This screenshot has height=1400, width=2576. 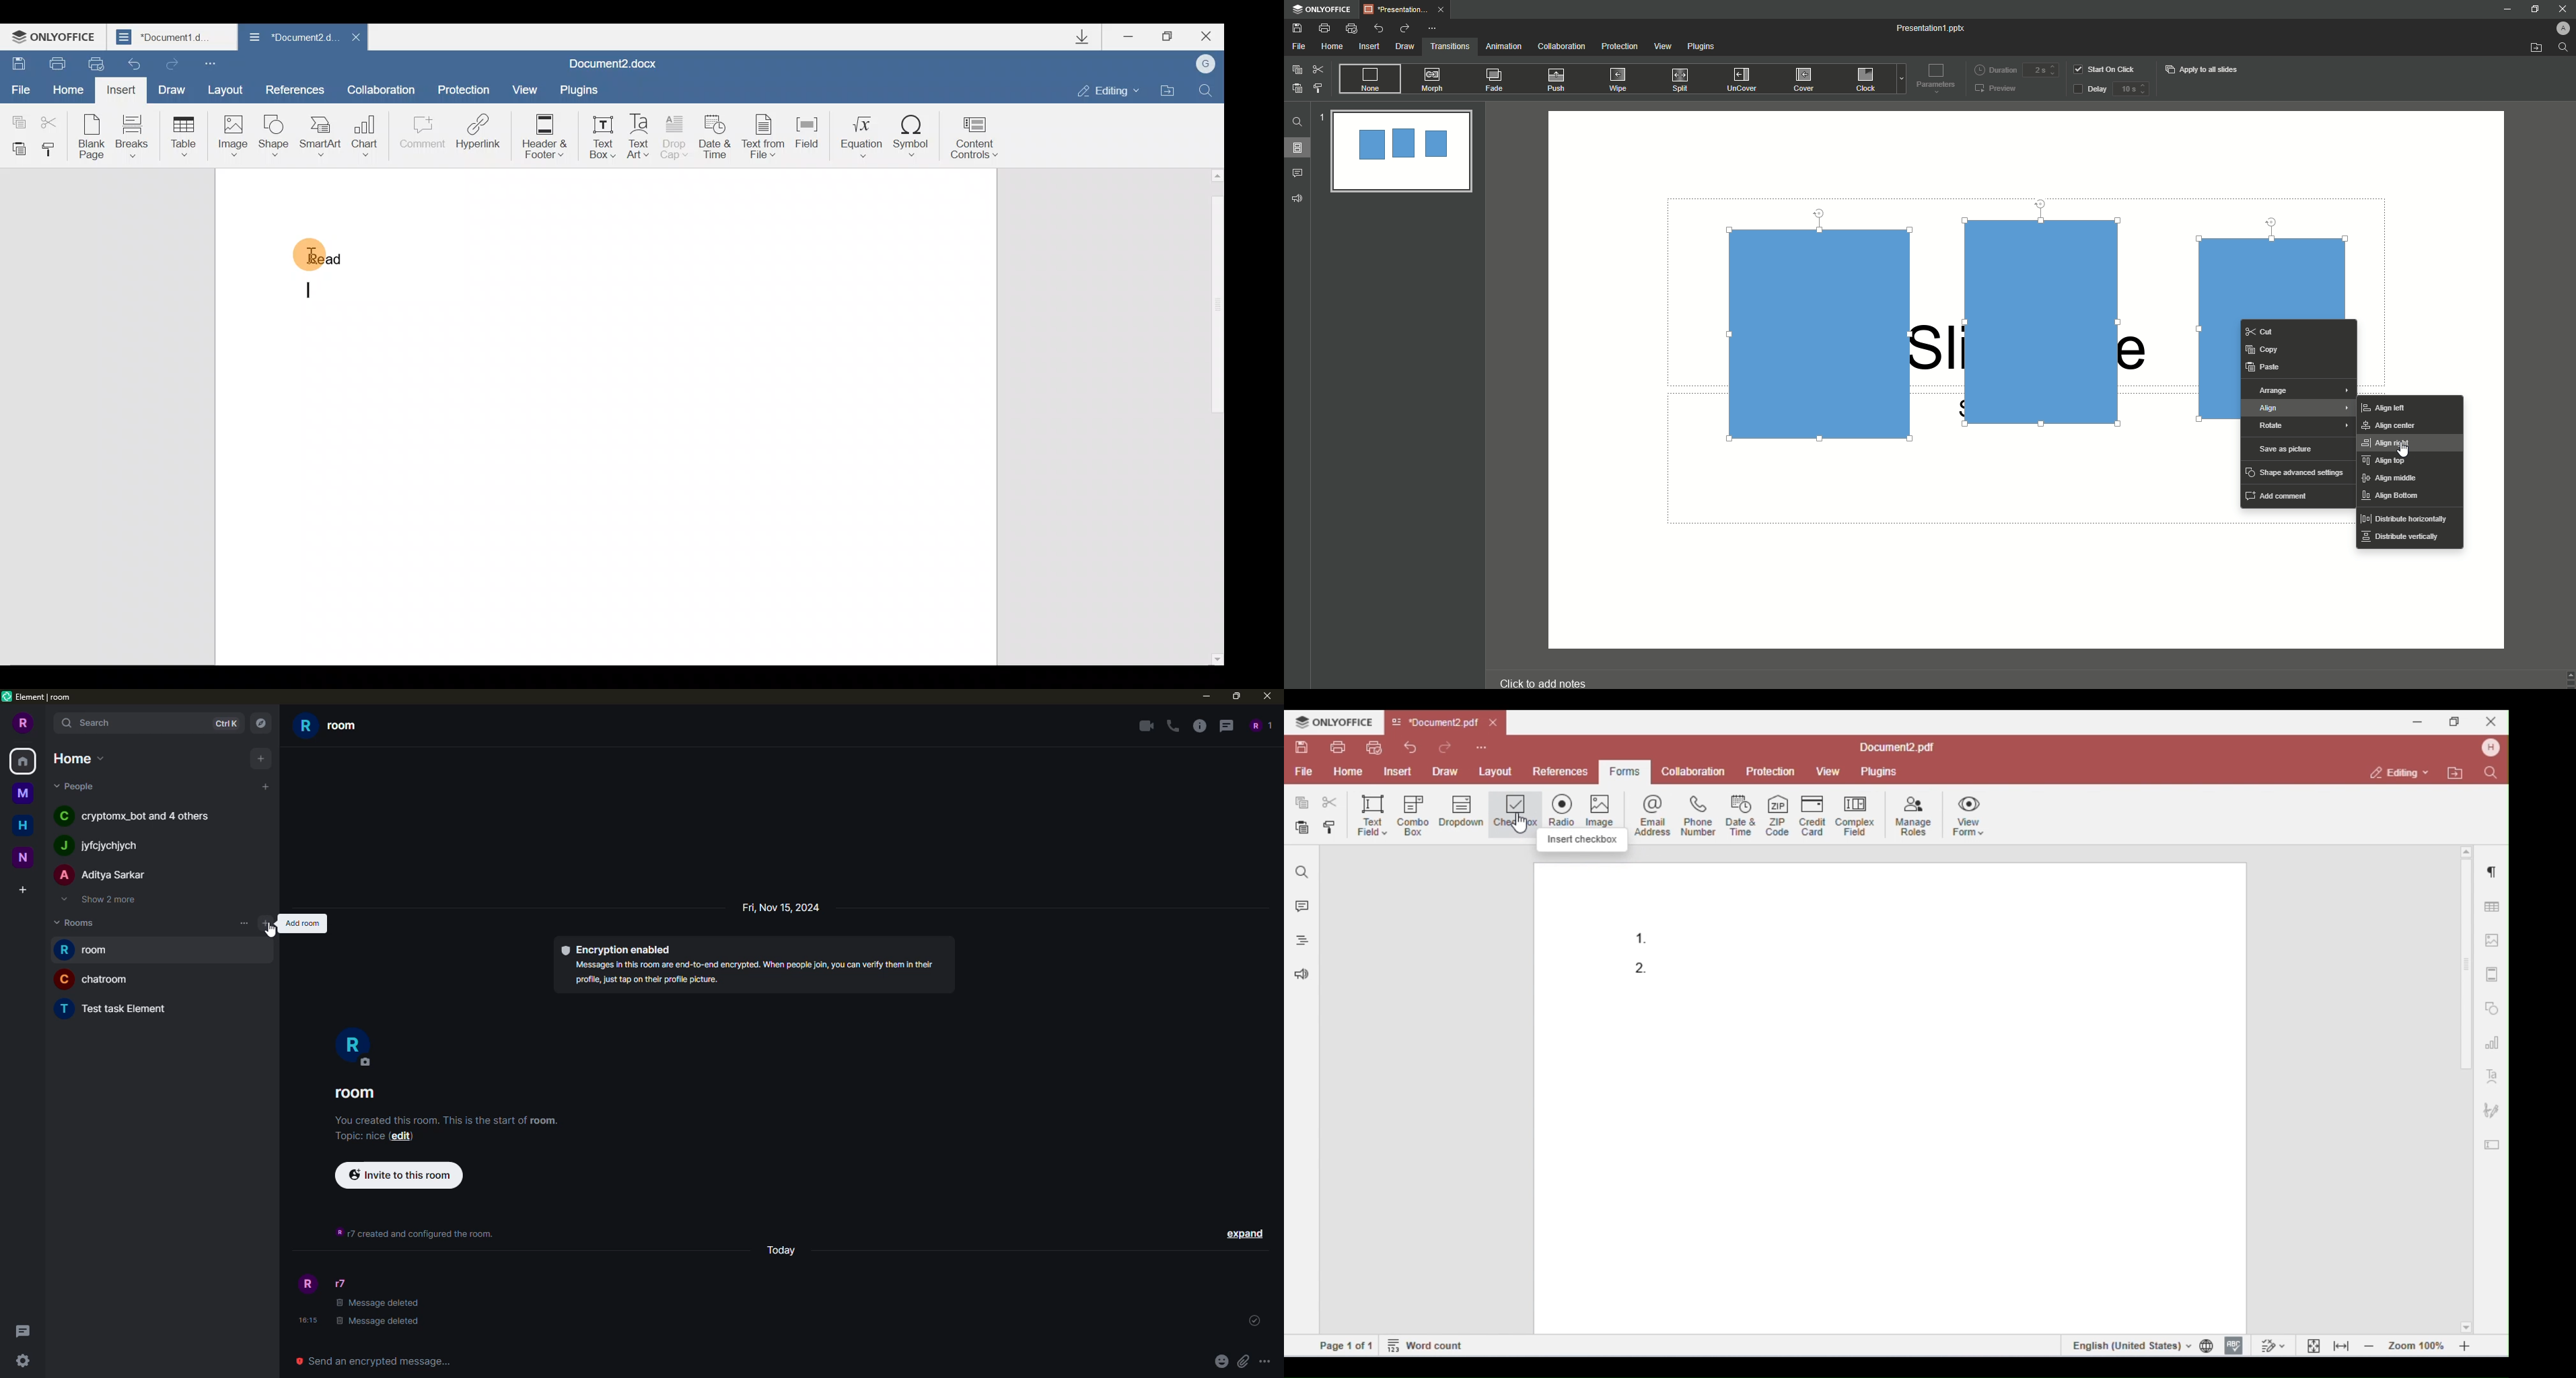 What do you see at coordinates (335, 728) in the screenshot?
I see `room` at bounding box center [335, 728].